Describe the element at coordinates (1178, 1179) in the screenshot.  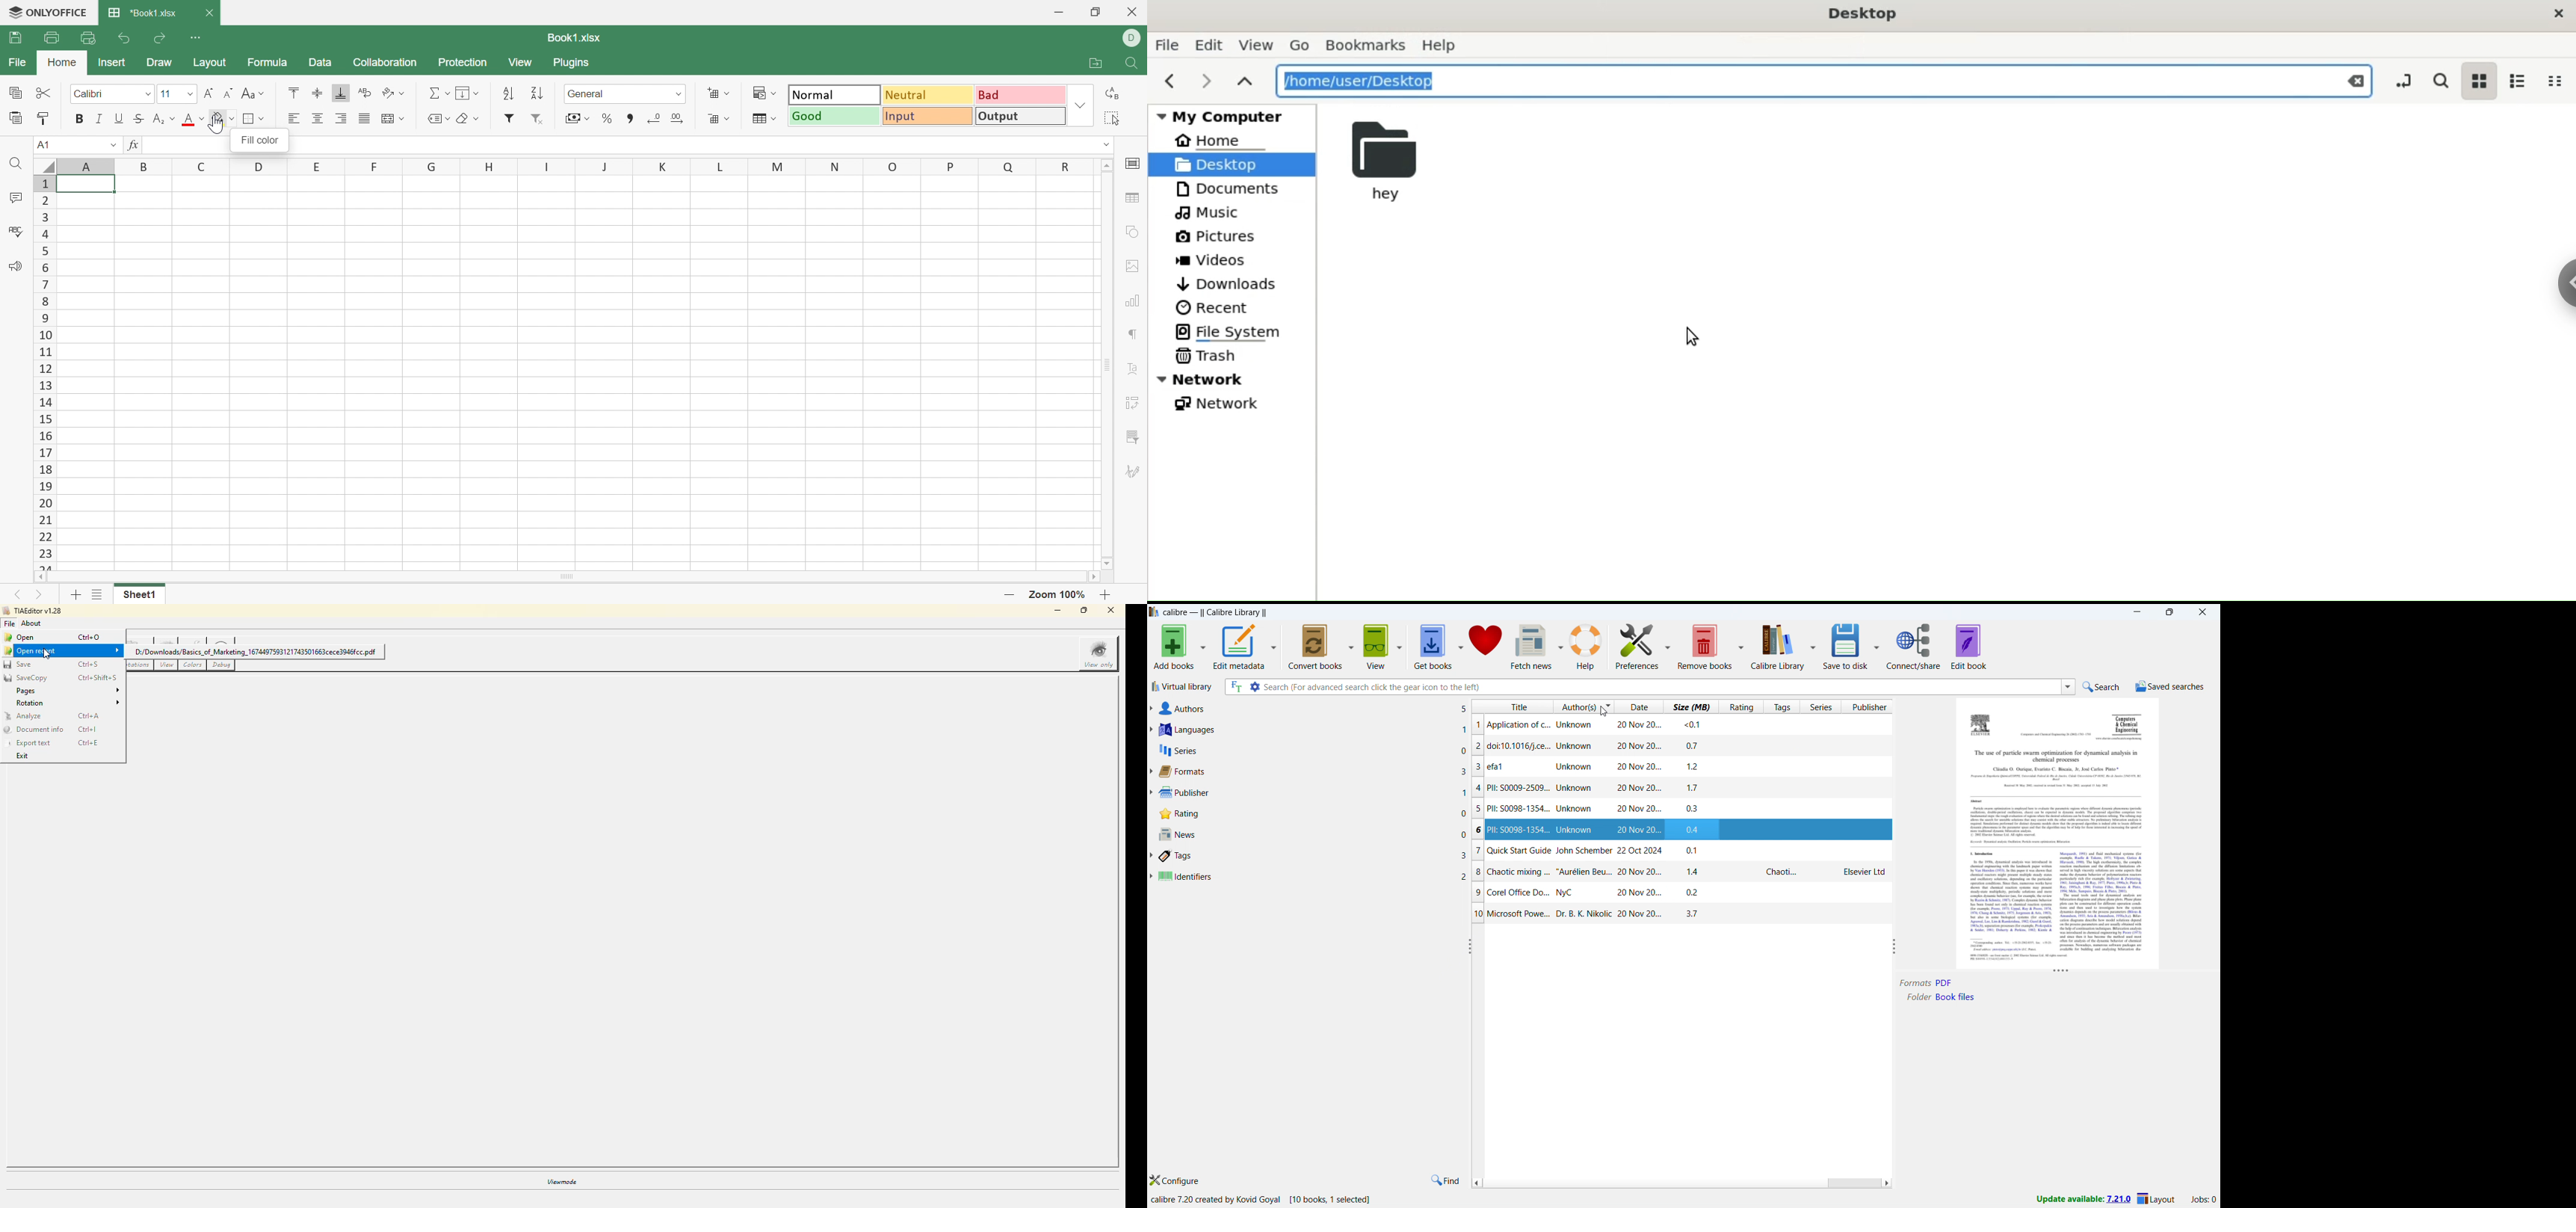
I see `configure` at that location.